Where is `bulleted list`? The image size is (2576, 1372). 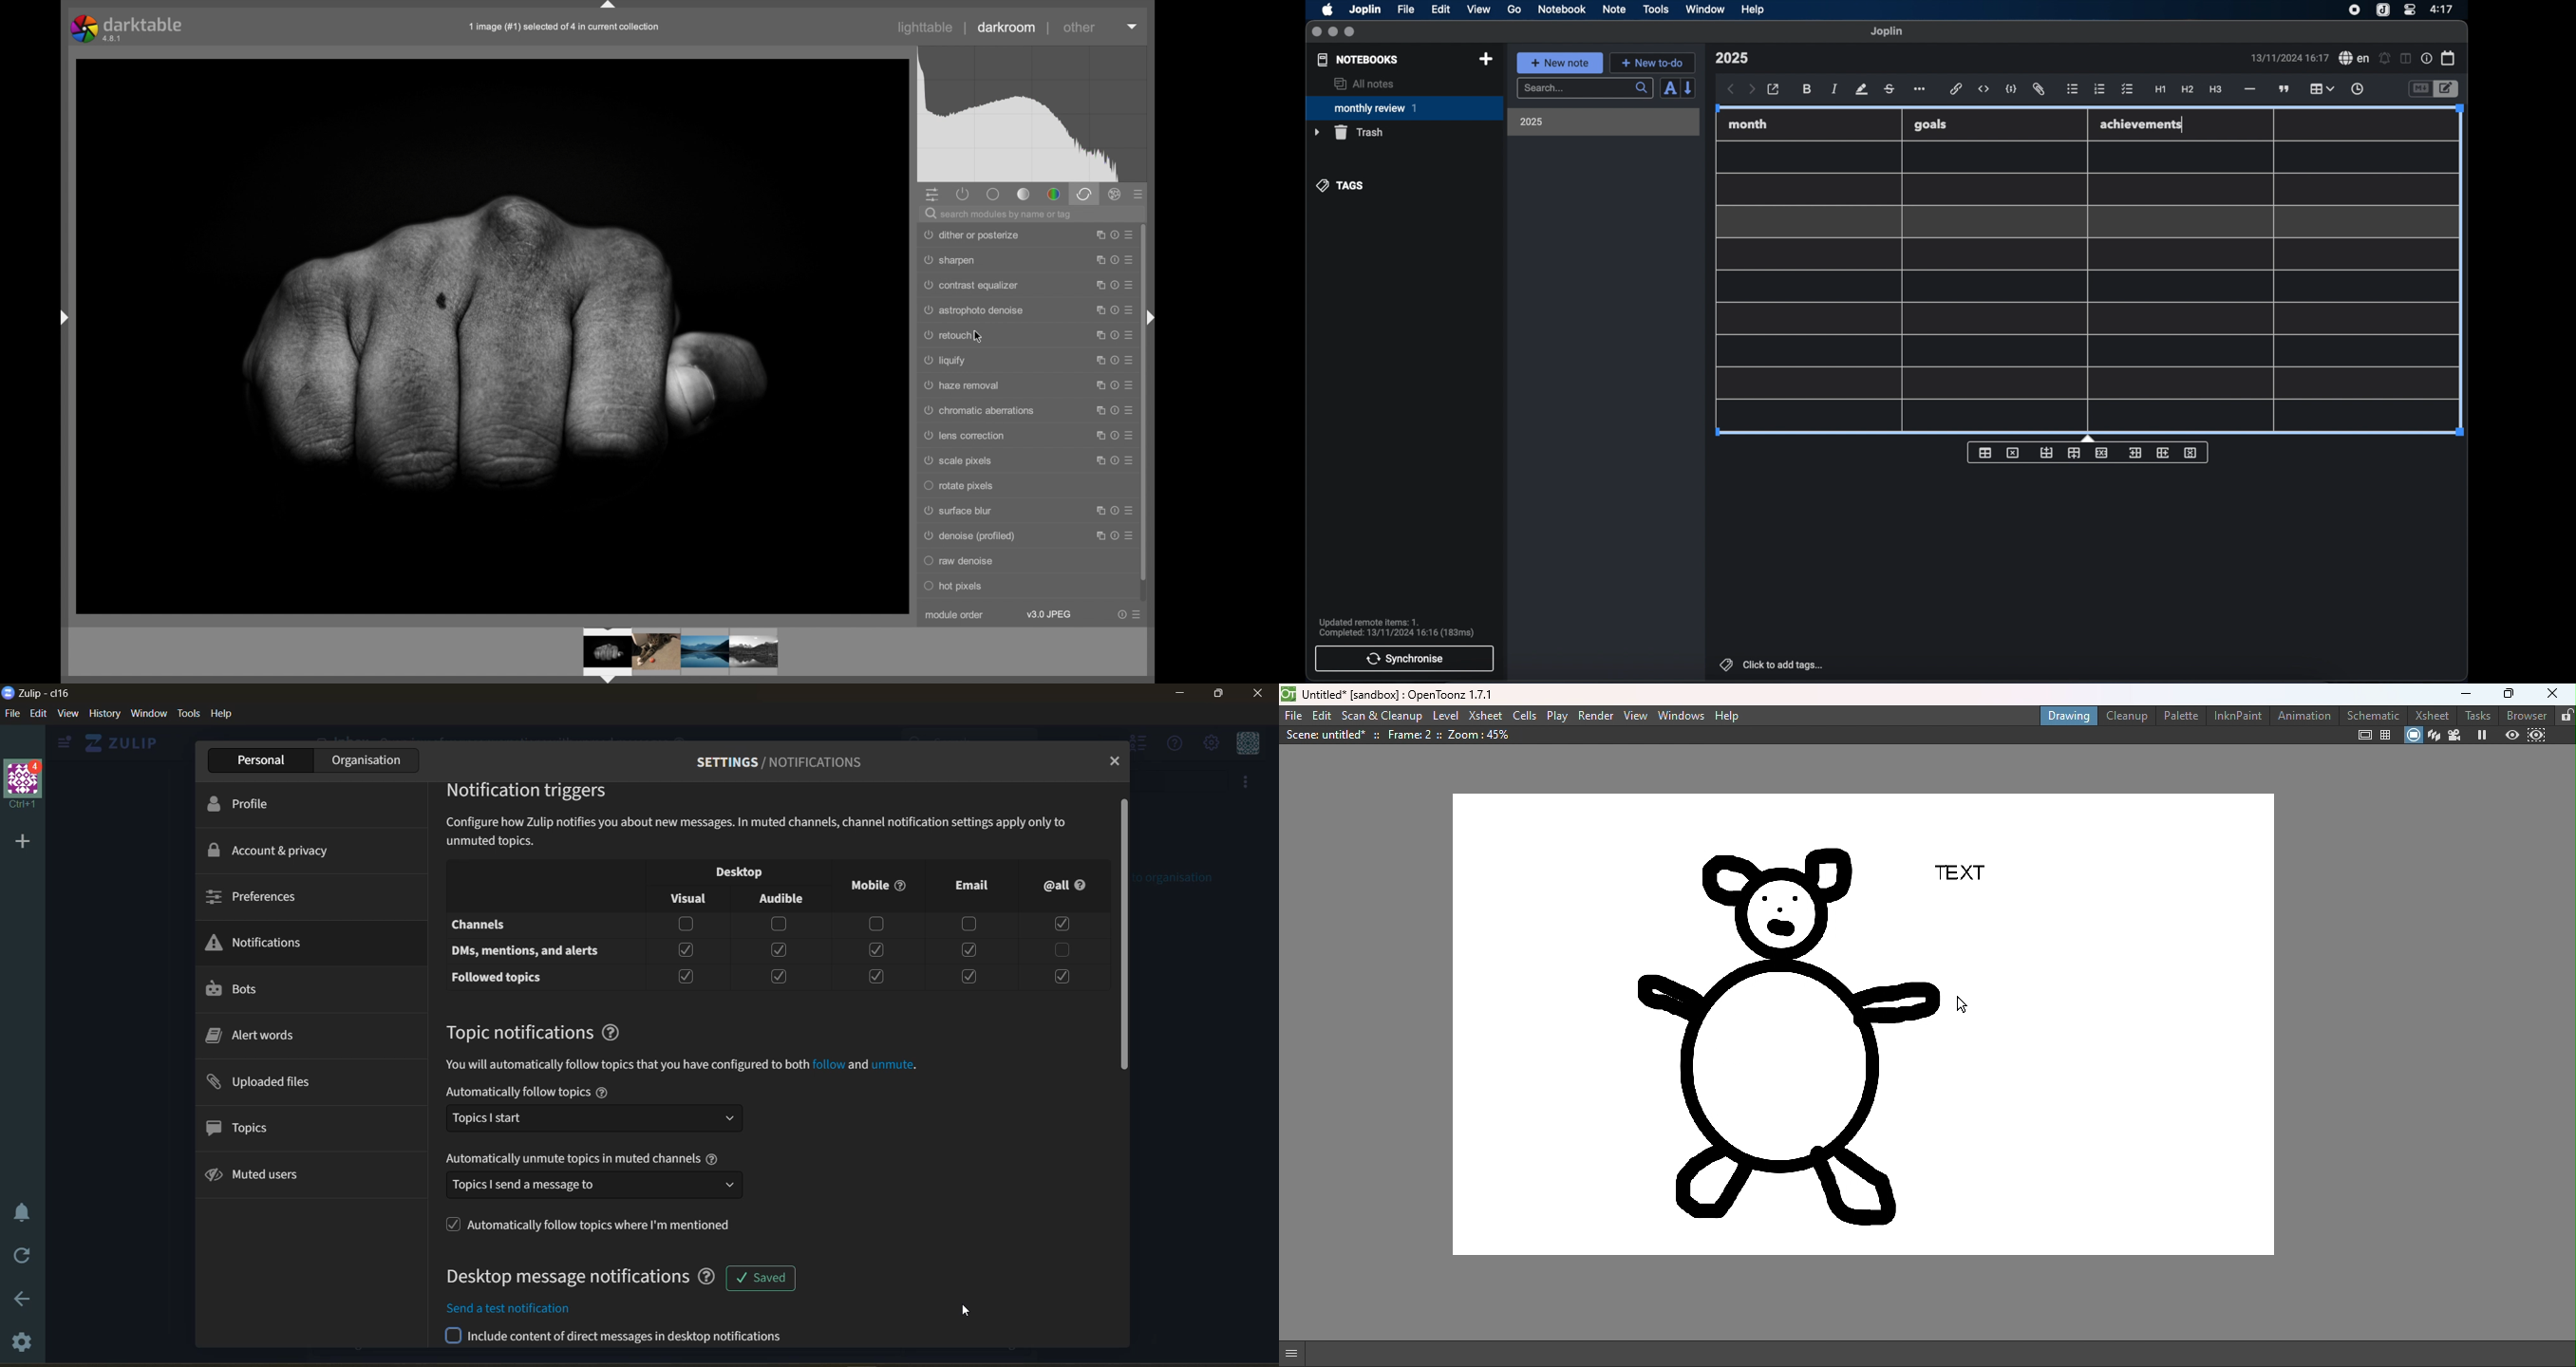 bulleted list is located at coordinates (2072, 89).